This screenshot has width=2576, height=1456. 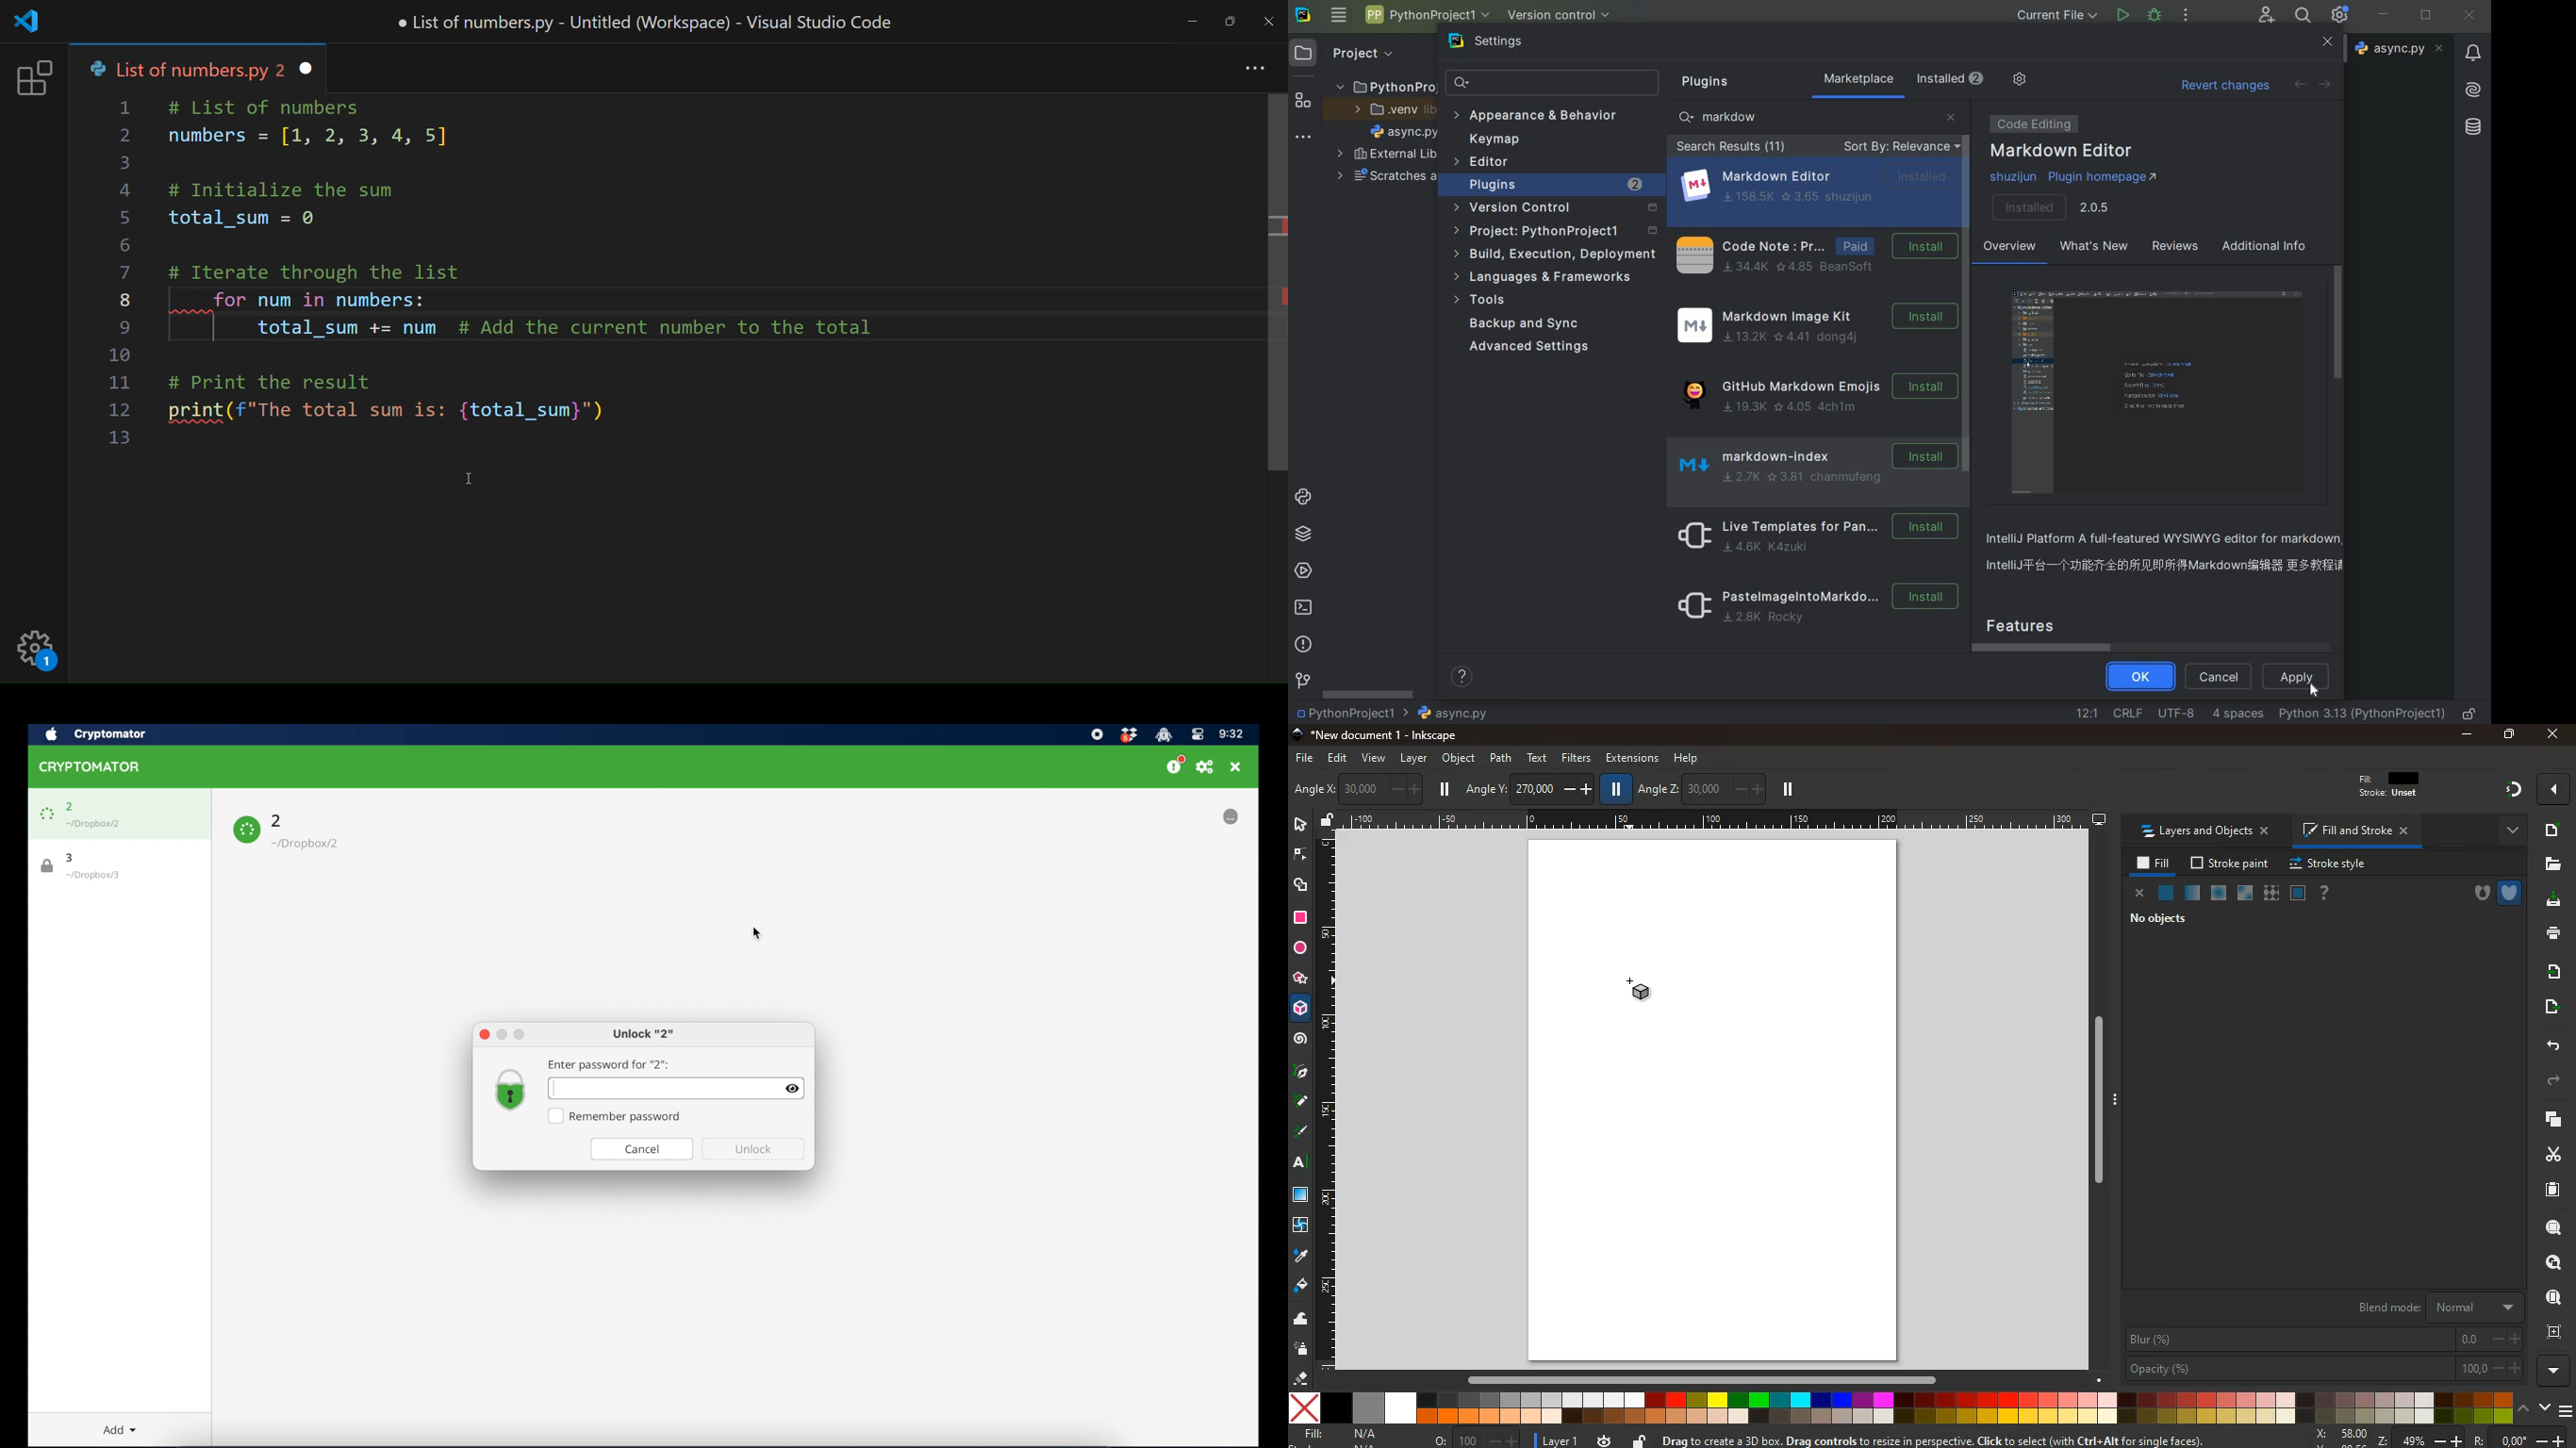 What do you see at coordinates (2515, 790) in the screenshot?
I see `gradient` at bounding box center [2515, 790].